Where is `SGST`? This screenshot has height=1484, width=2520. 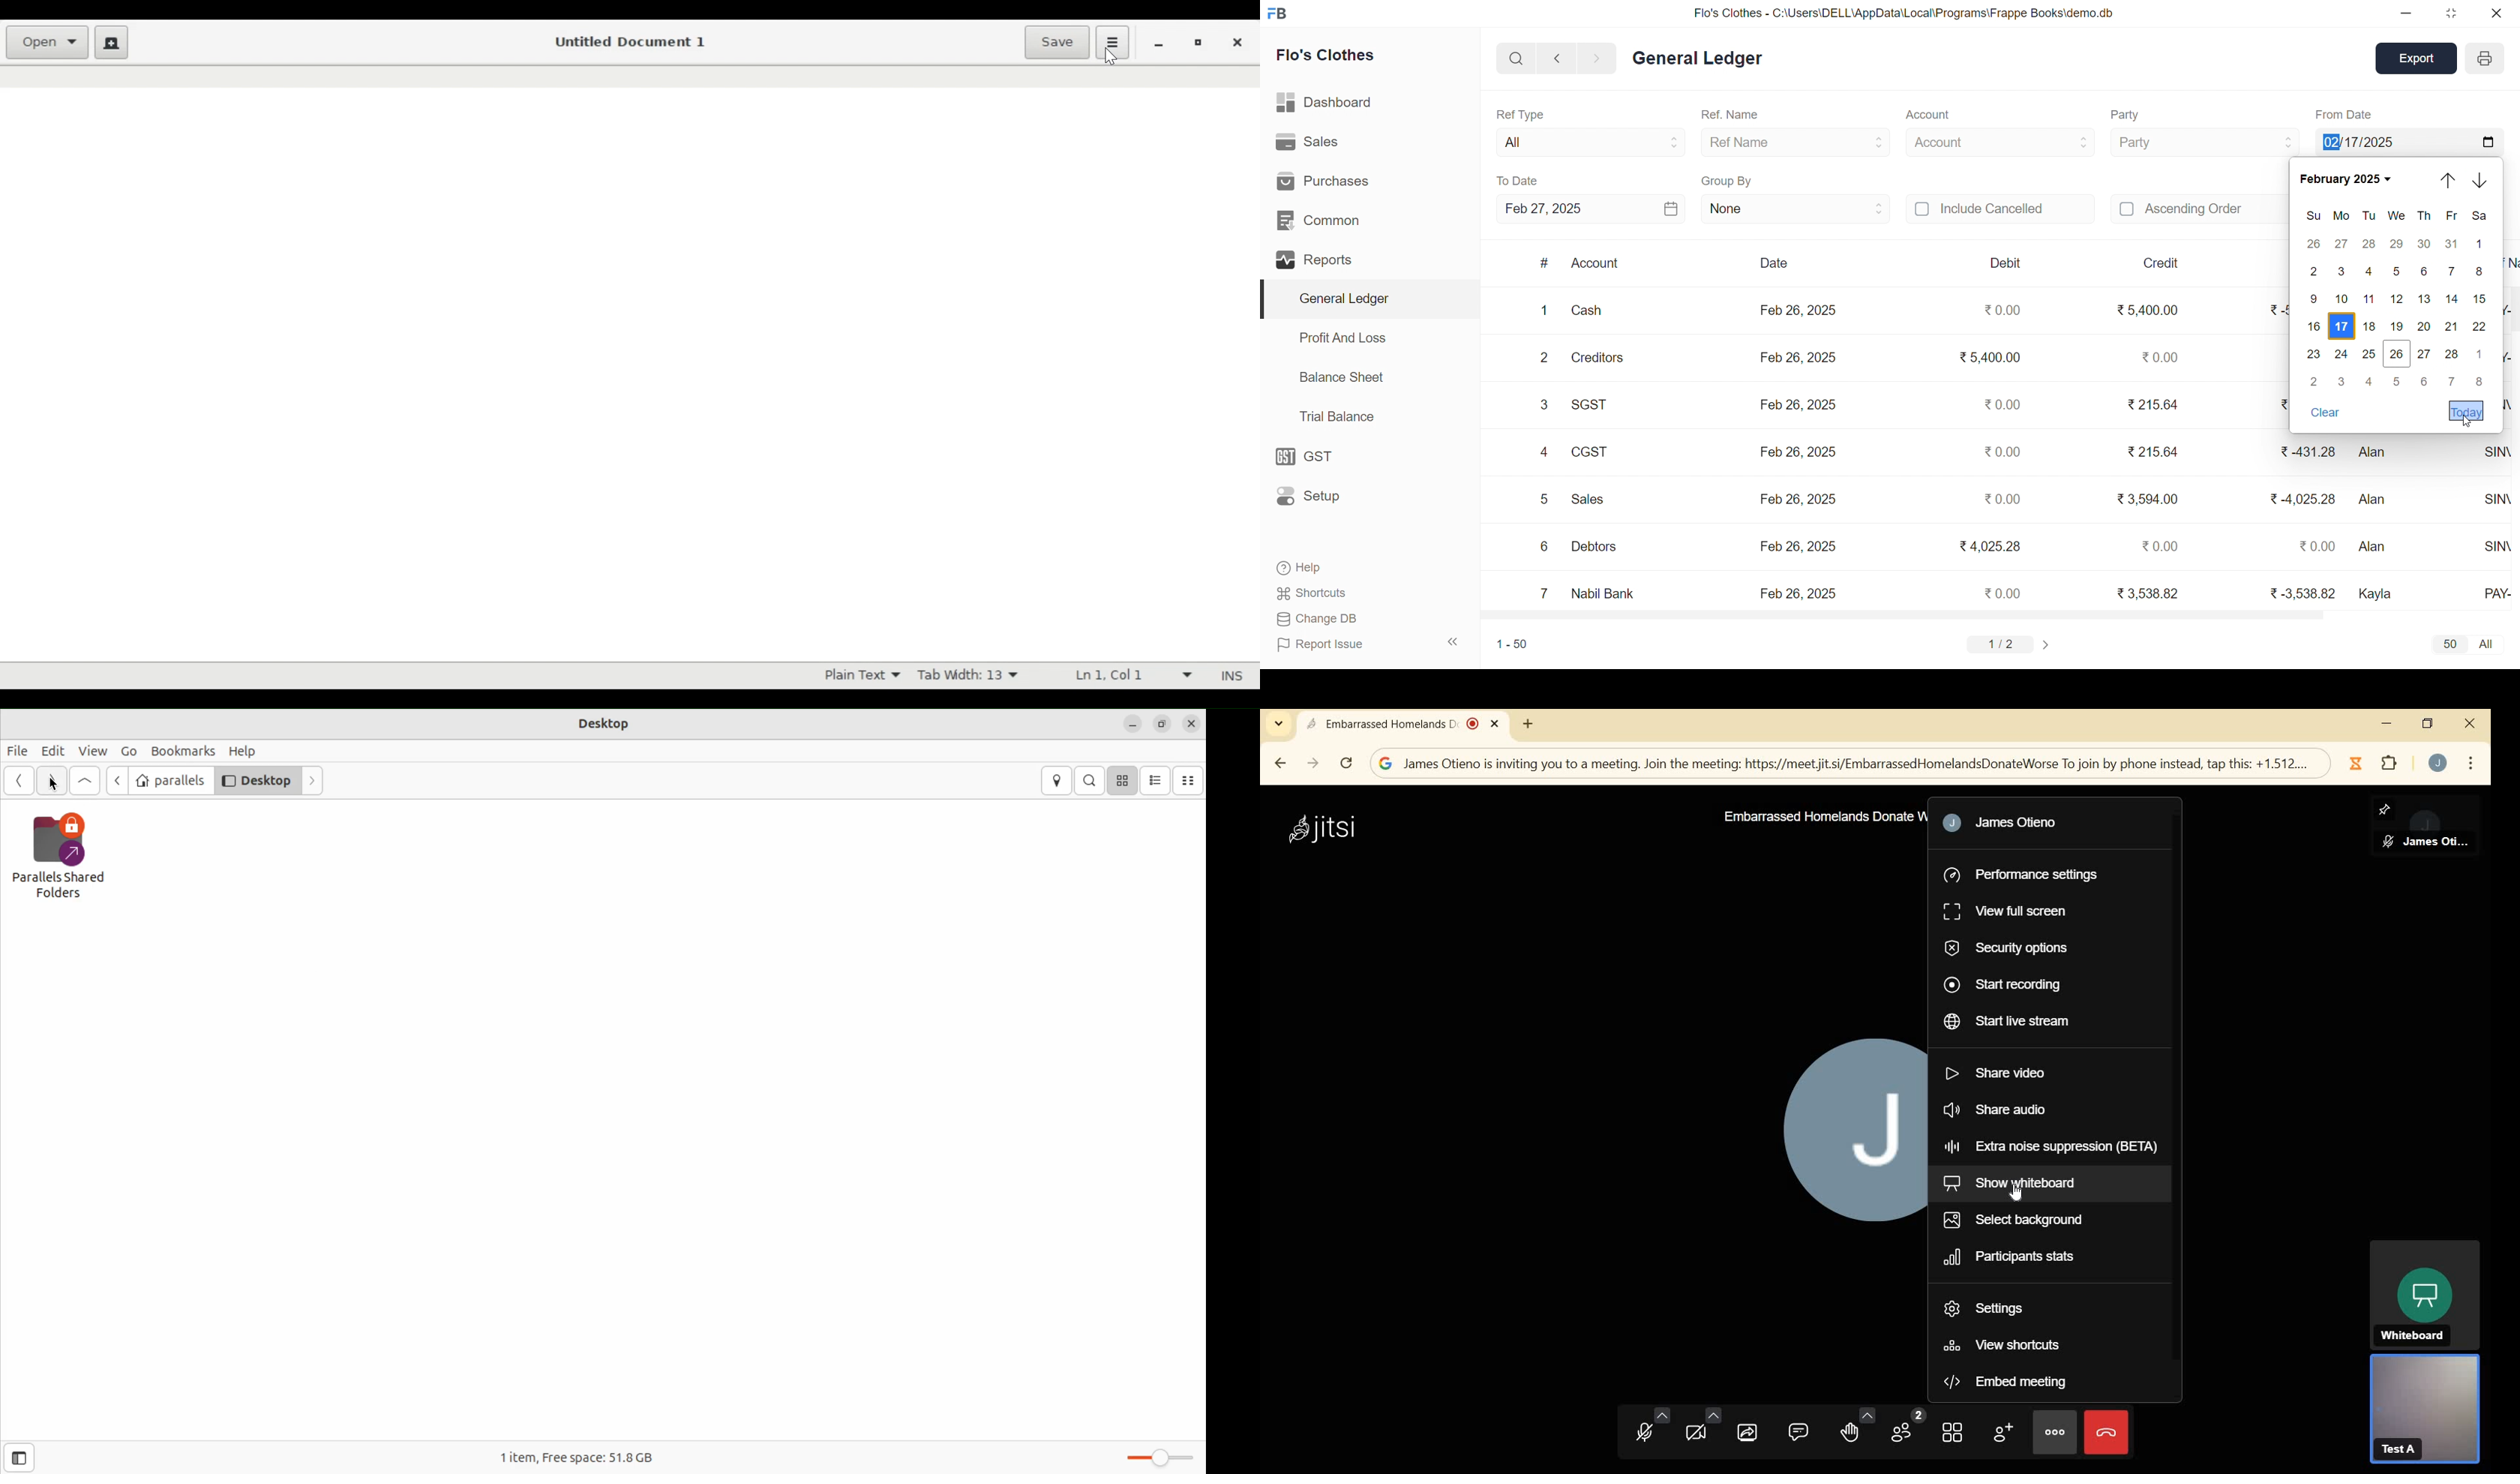 SGST is located at coordinates (1593, 404).